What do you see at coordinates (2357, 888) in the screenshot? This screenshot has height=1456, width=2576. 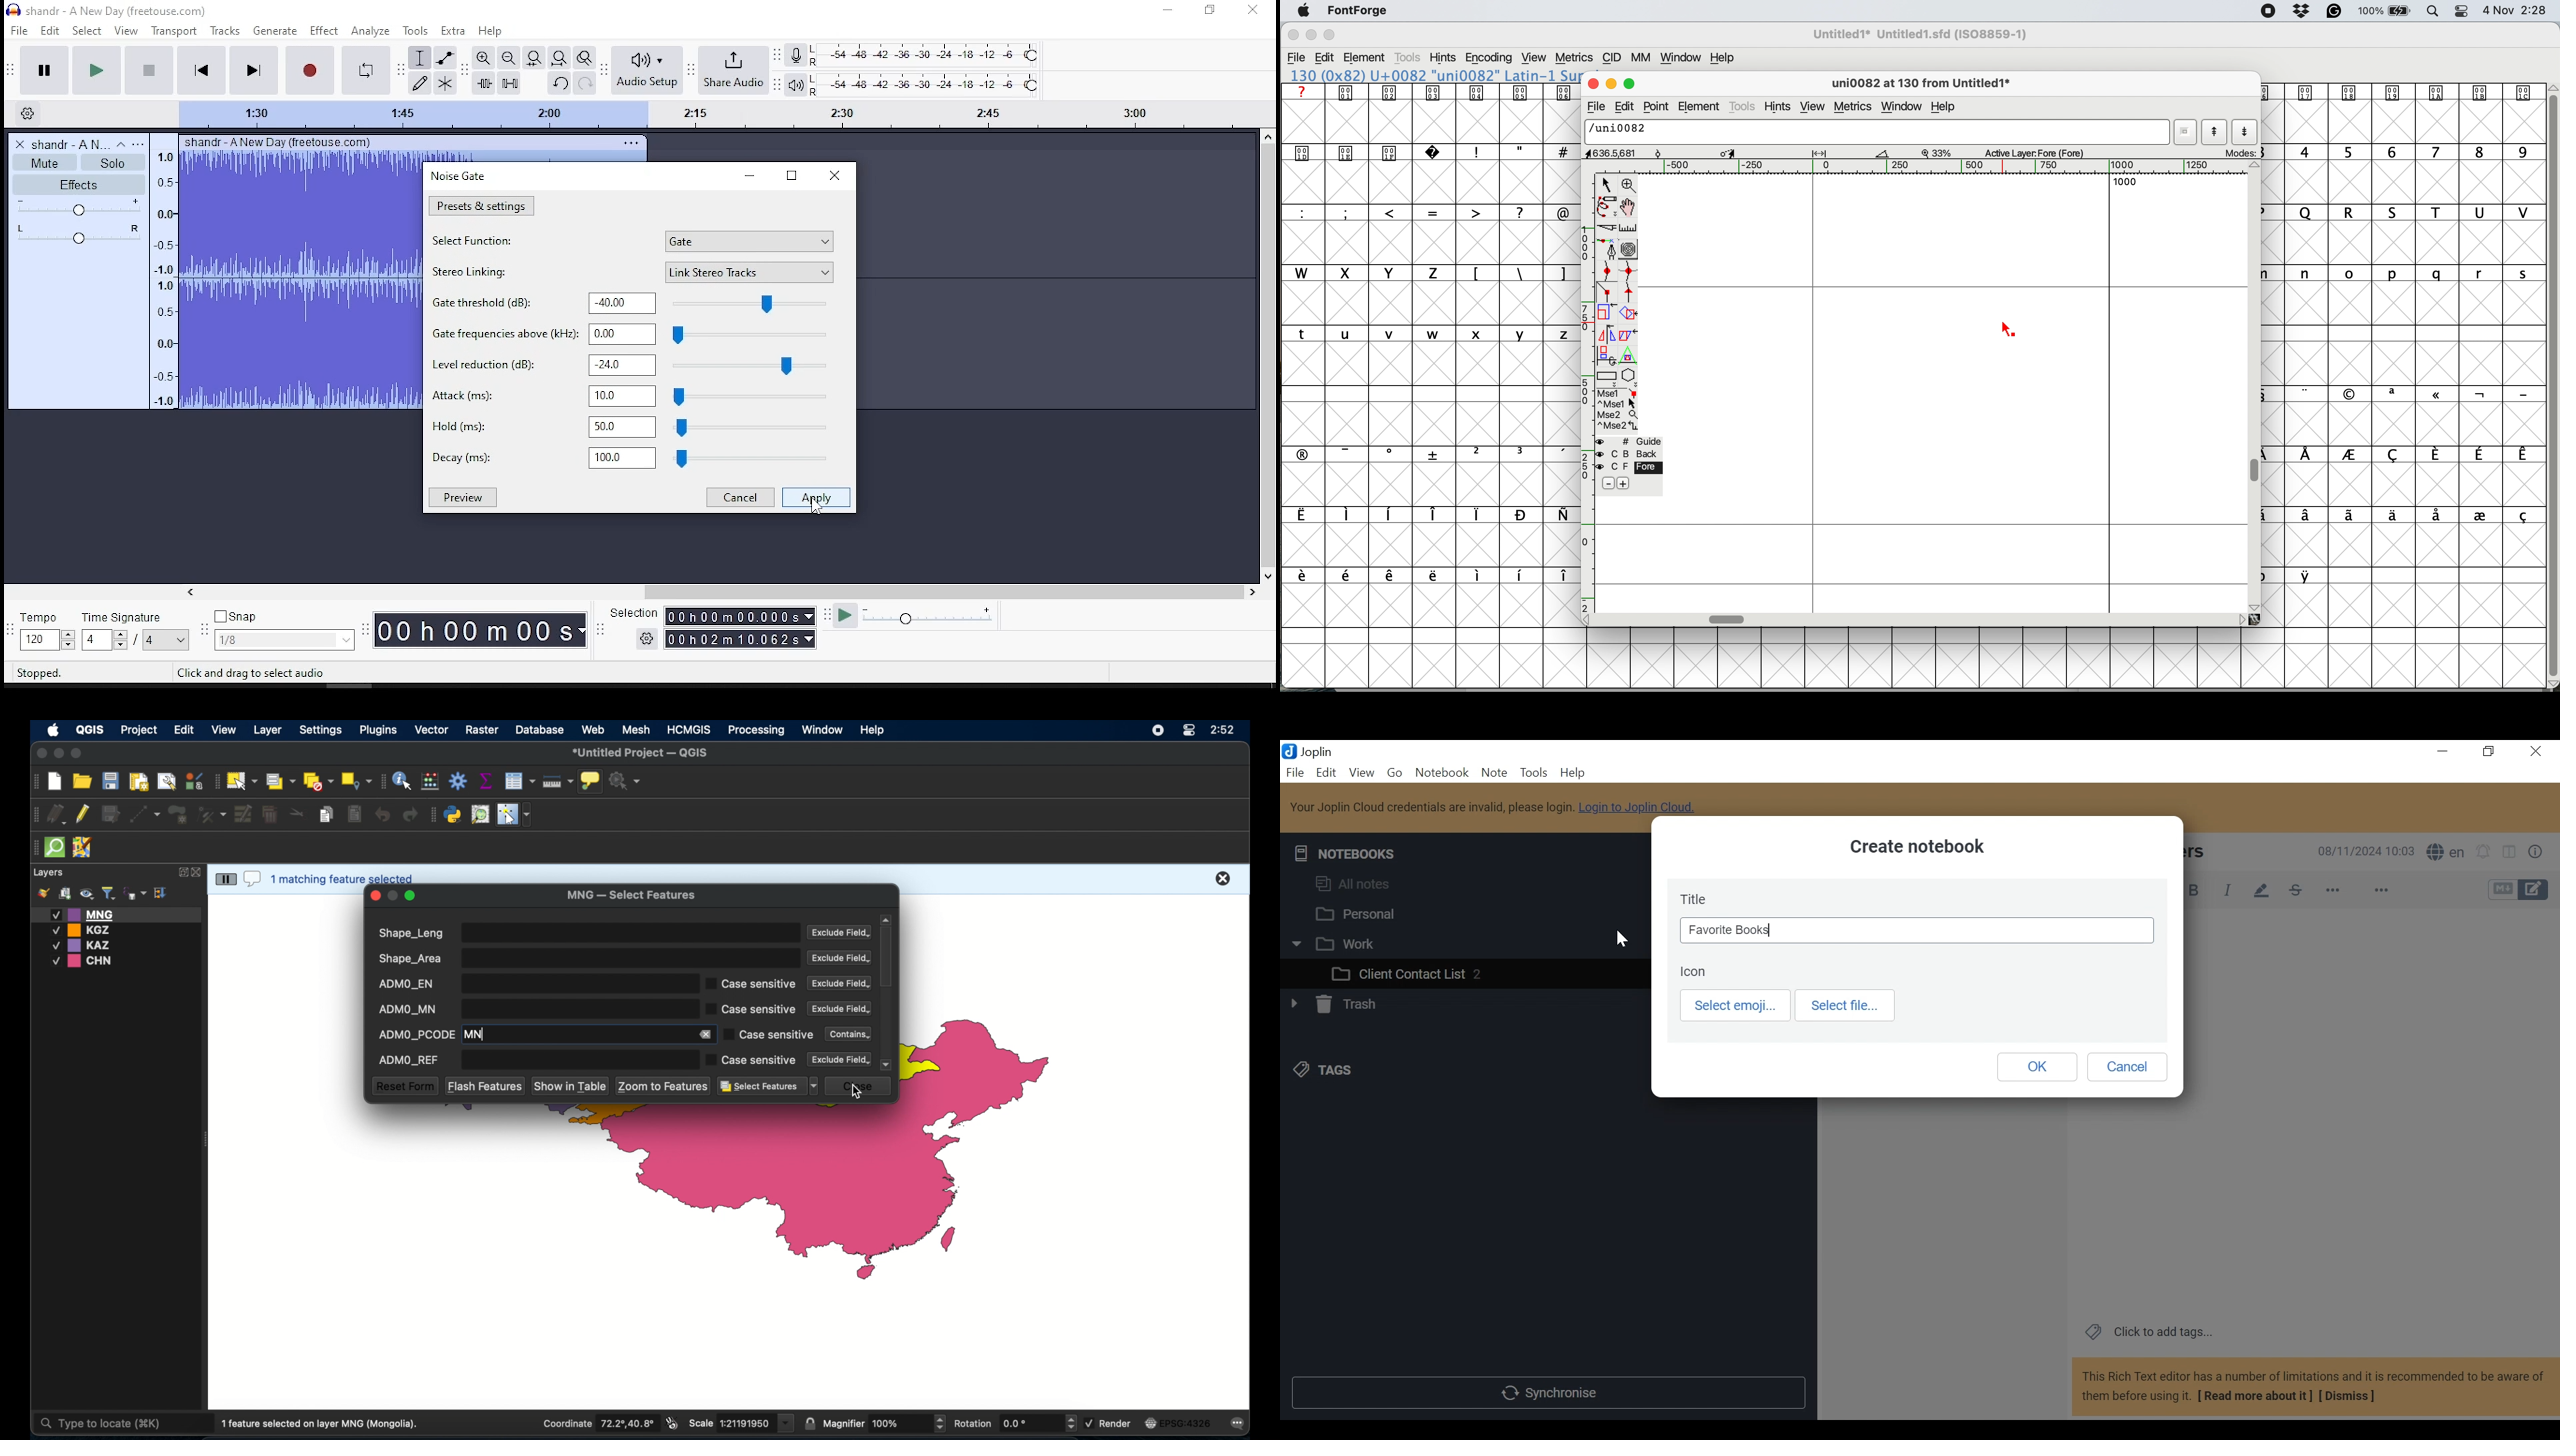 I see `more` at bounding box center [2357, 888].